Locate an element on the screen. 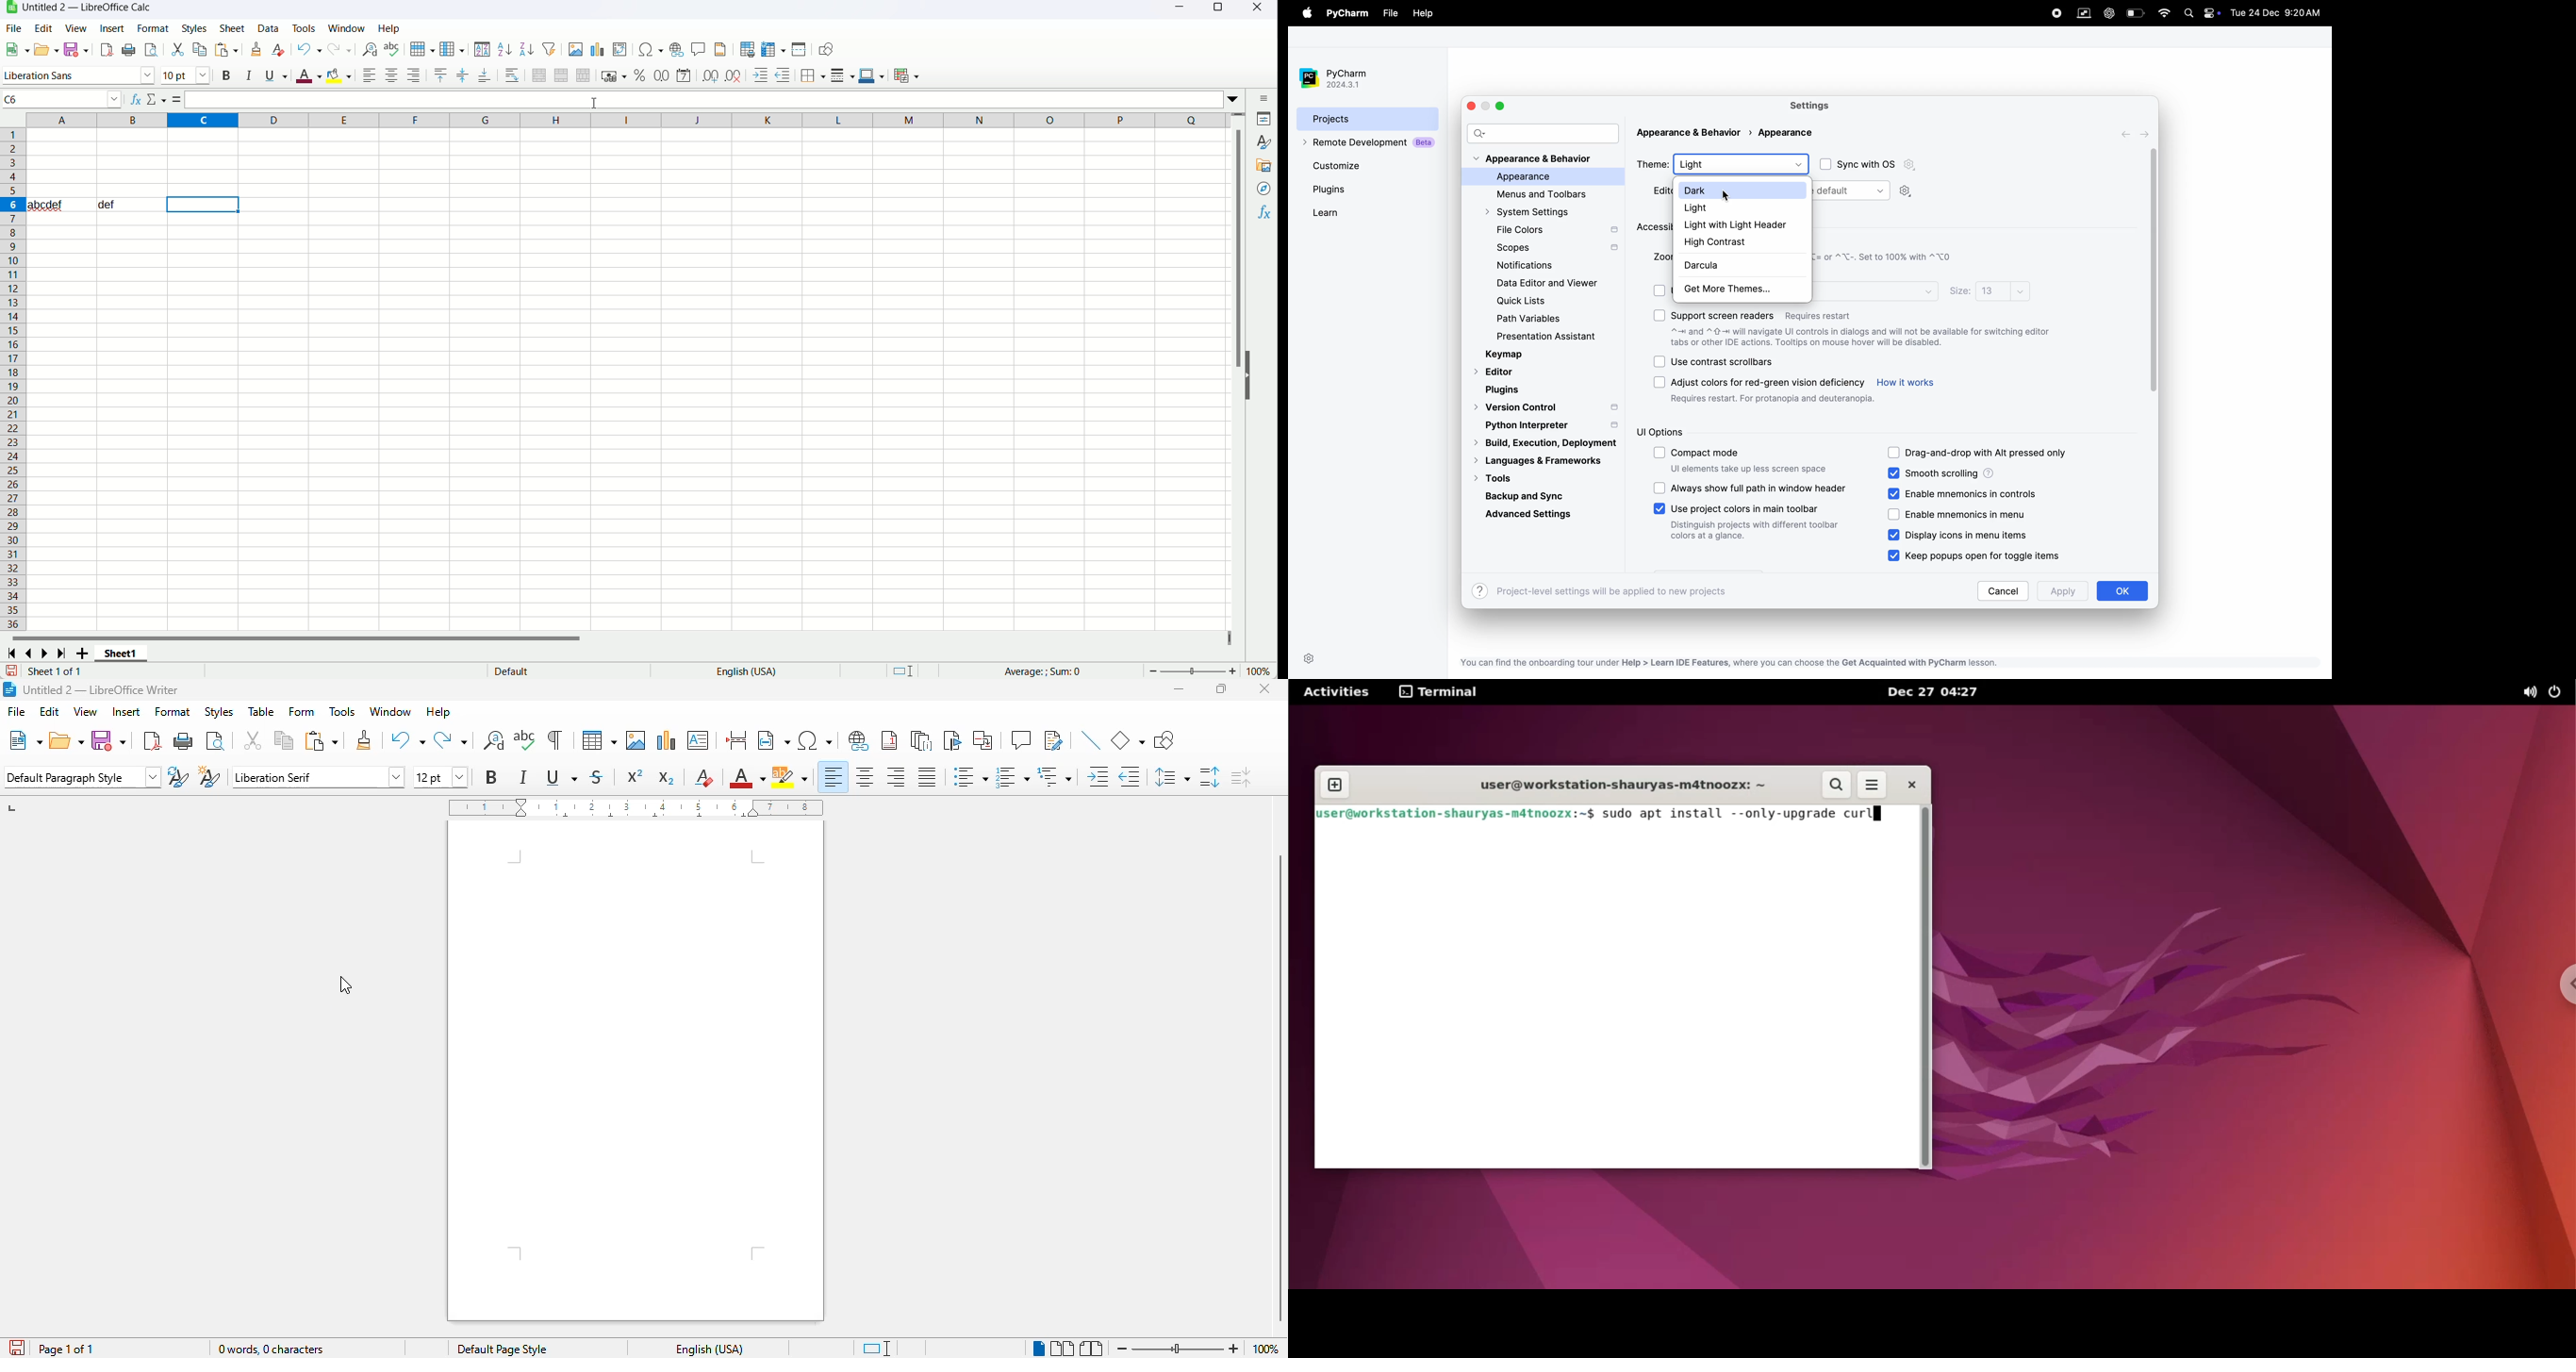 This screenshot has width=2576, height=1372. delete decimal place is located at coordinates (733, 77).